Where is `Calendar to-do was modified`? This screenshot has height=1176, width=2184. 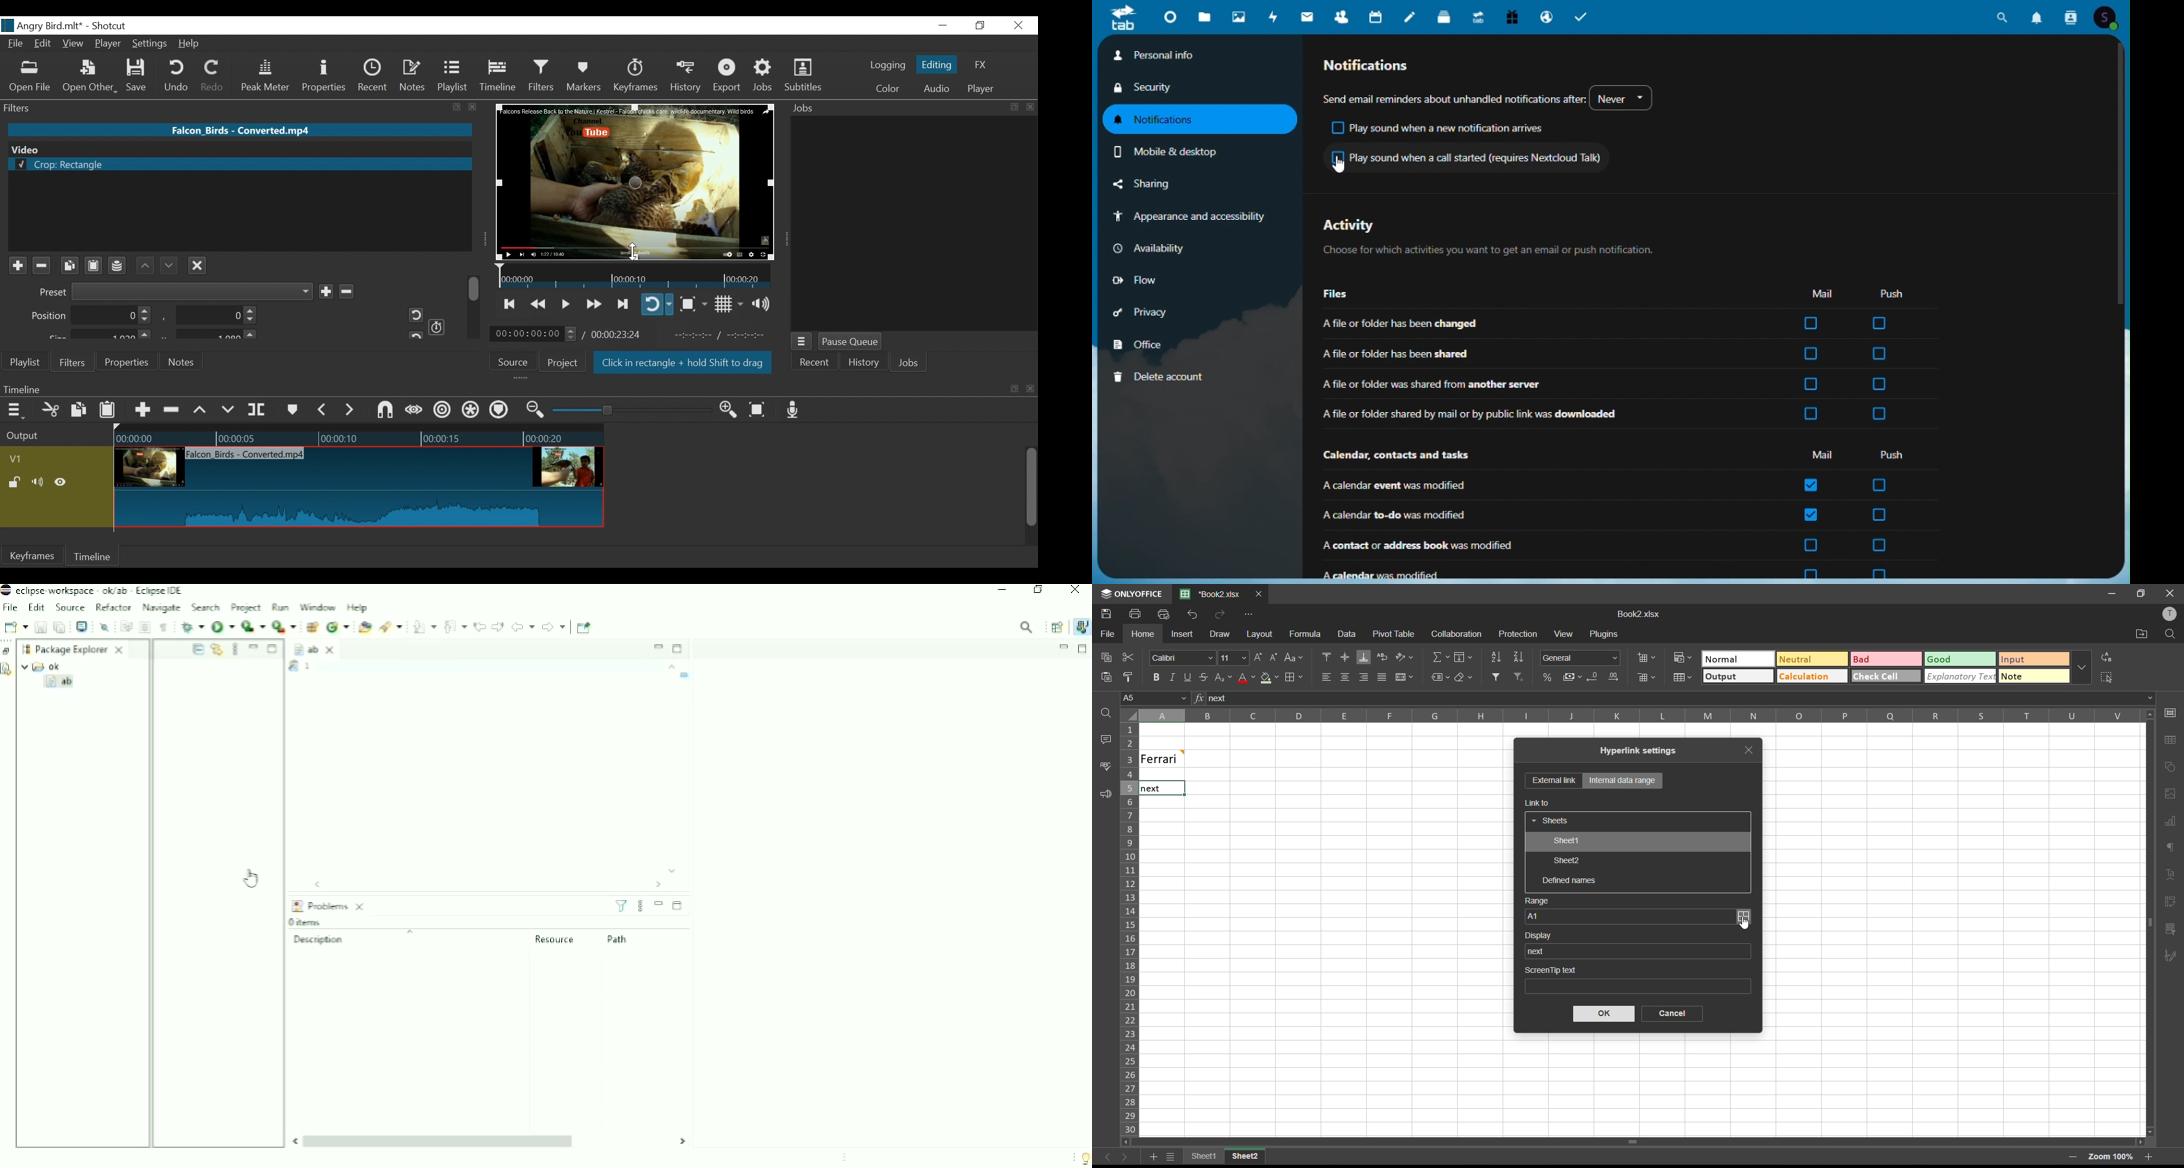 Calendar to-do was modified is located at coordinates (1542, 515).